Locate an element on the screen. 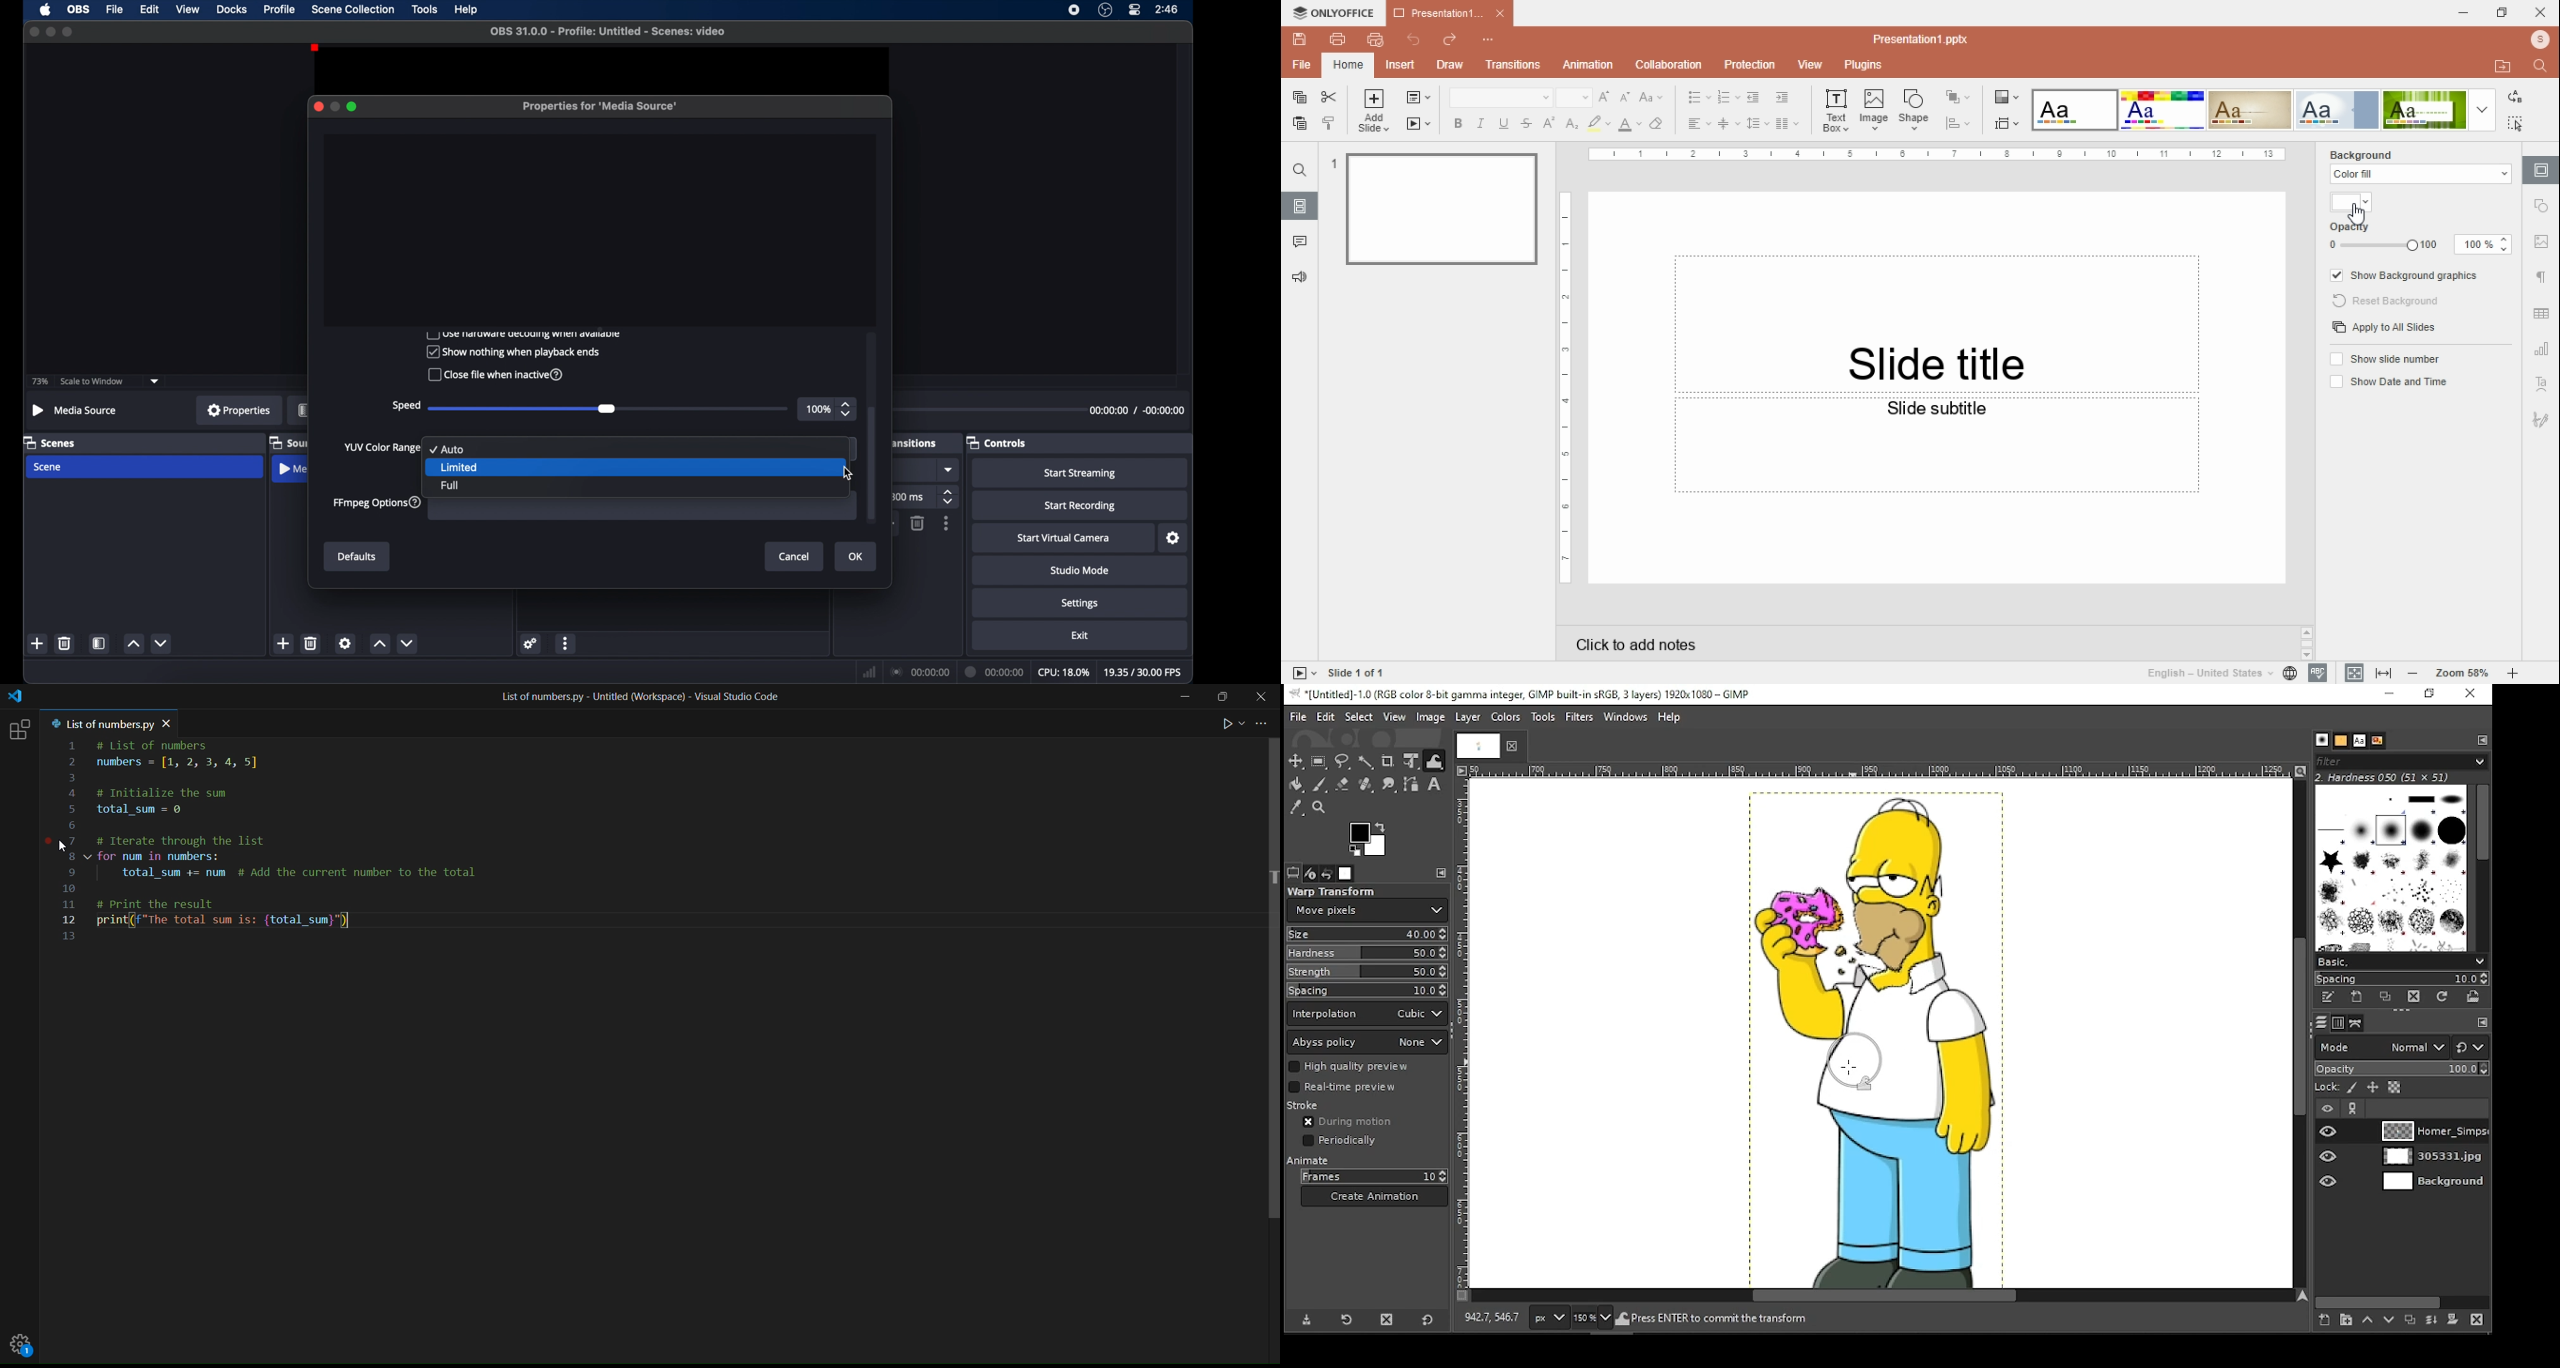 This screenshot has height=1372, width=2576. slide 1 is located at coordinates (1432, 208).